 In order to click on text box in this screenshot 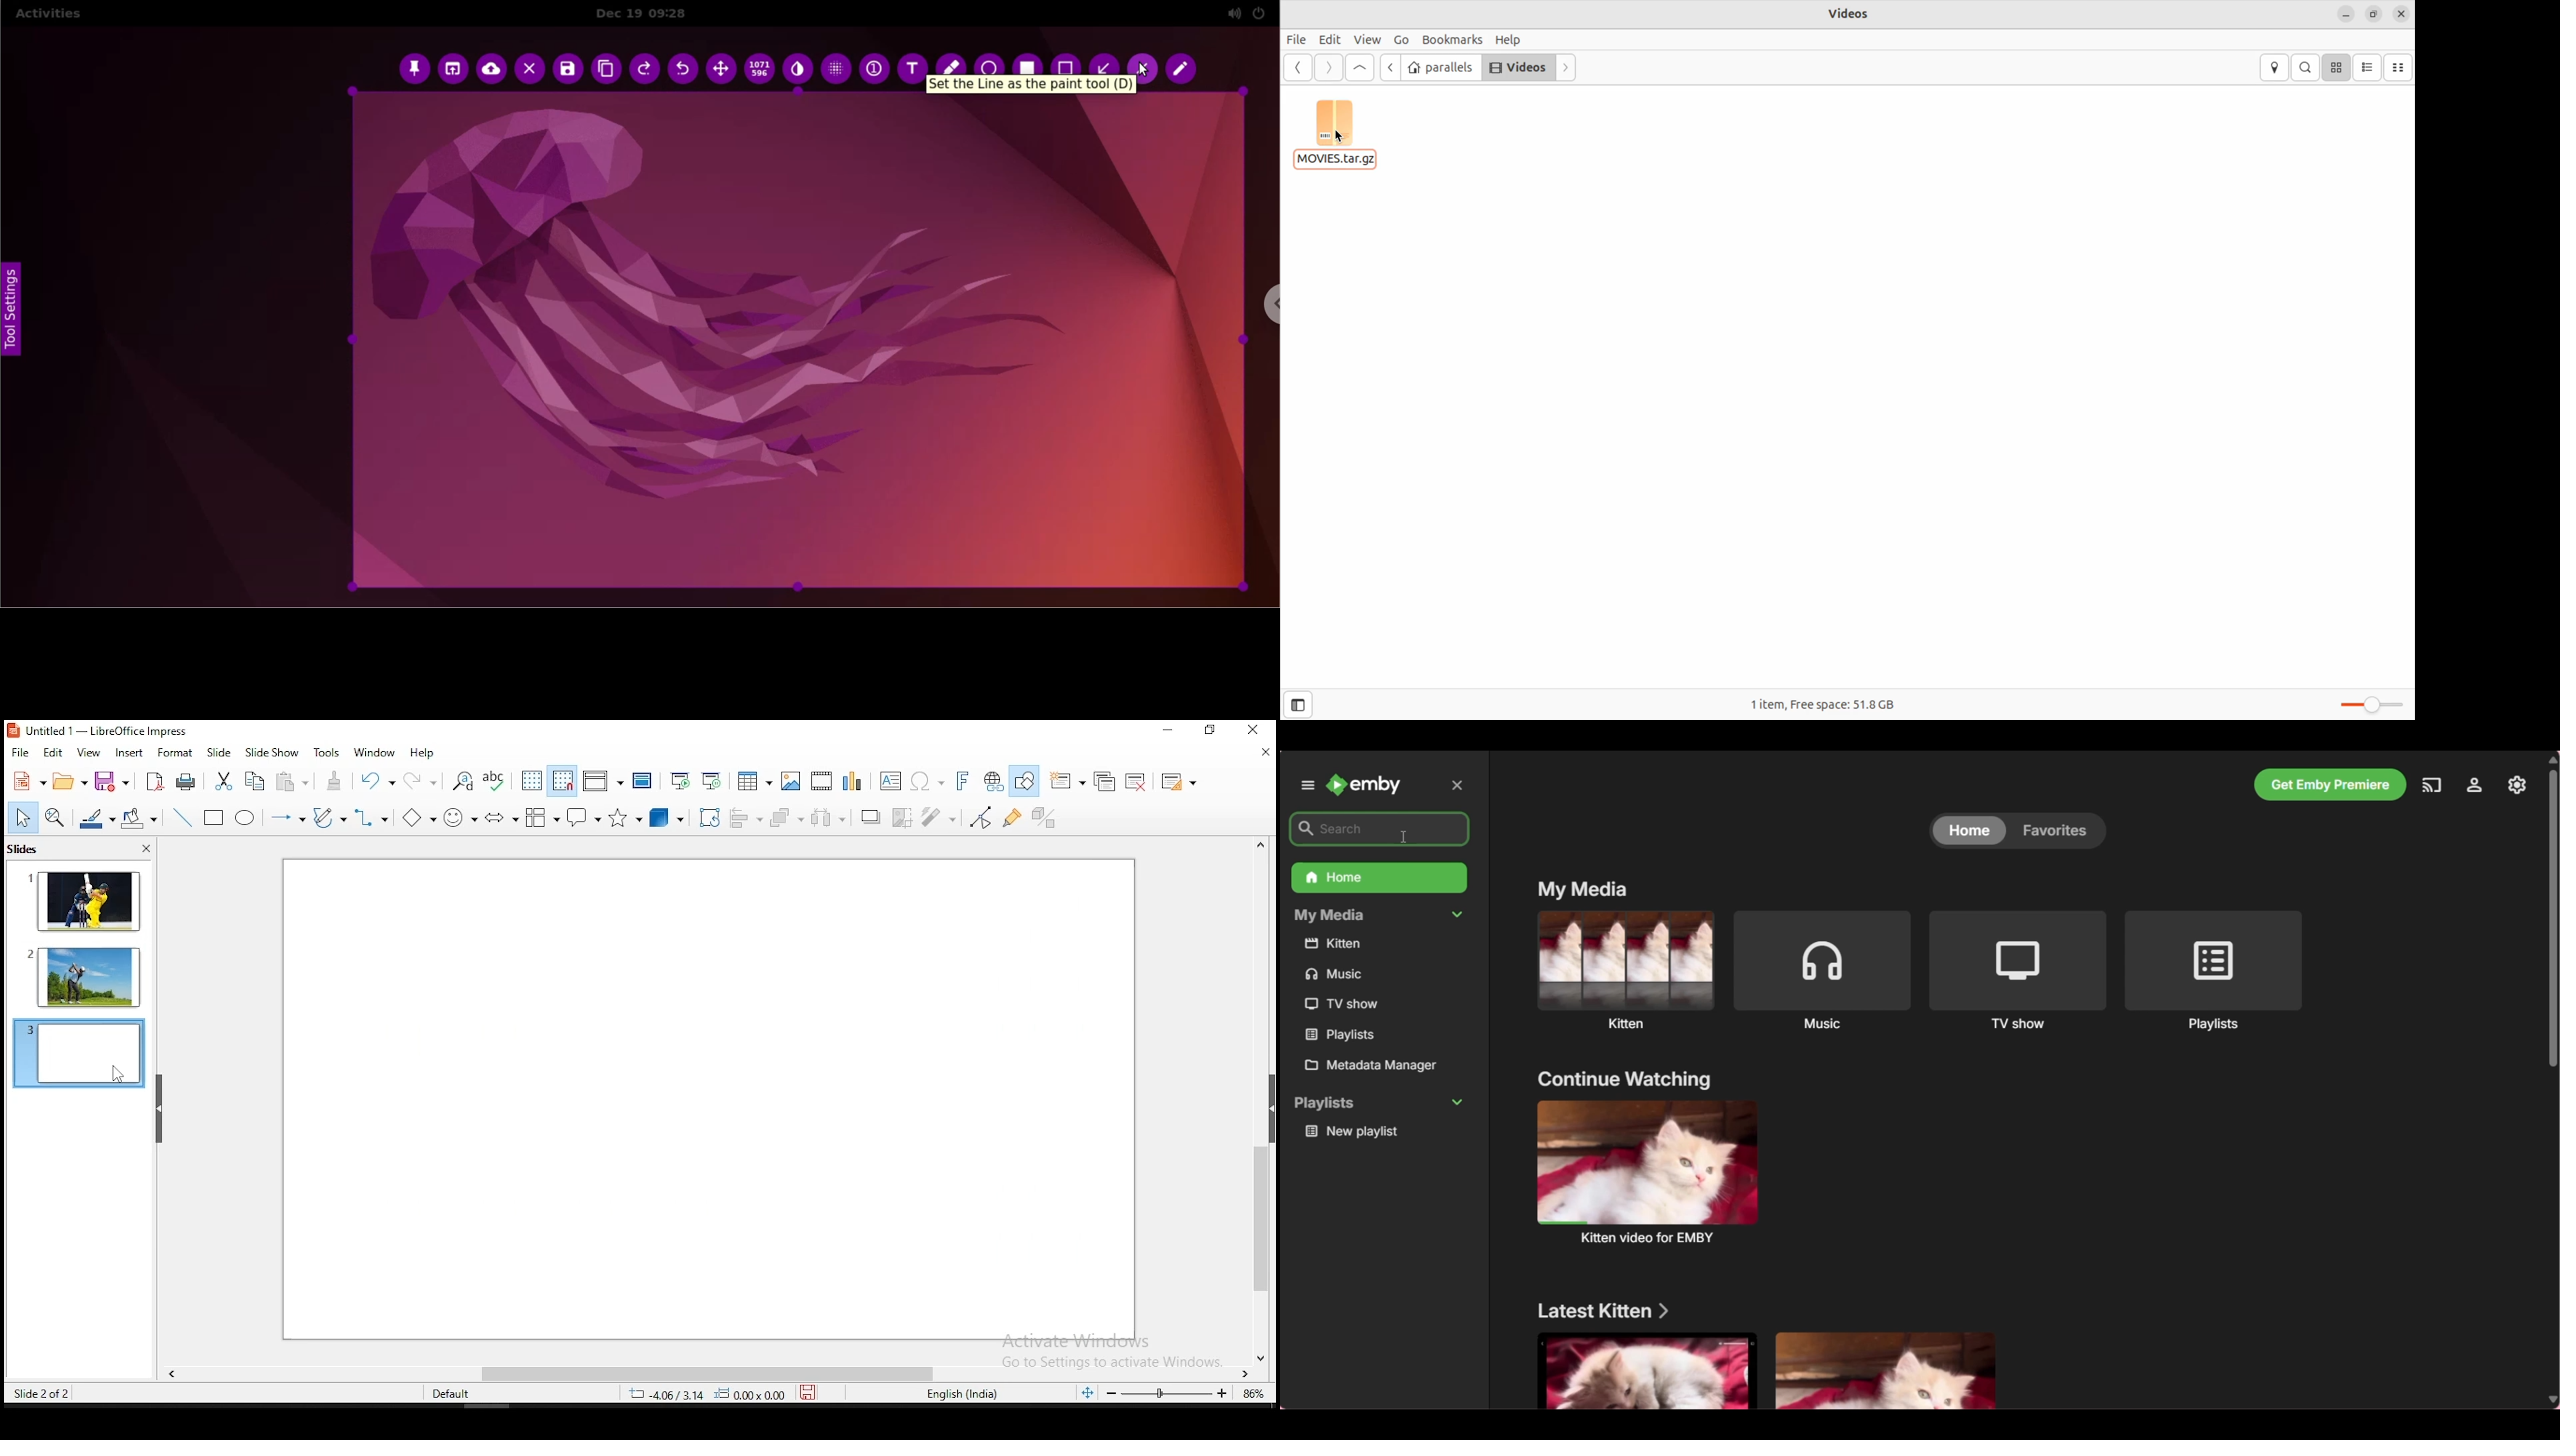, I will do `click(888, 780)`.